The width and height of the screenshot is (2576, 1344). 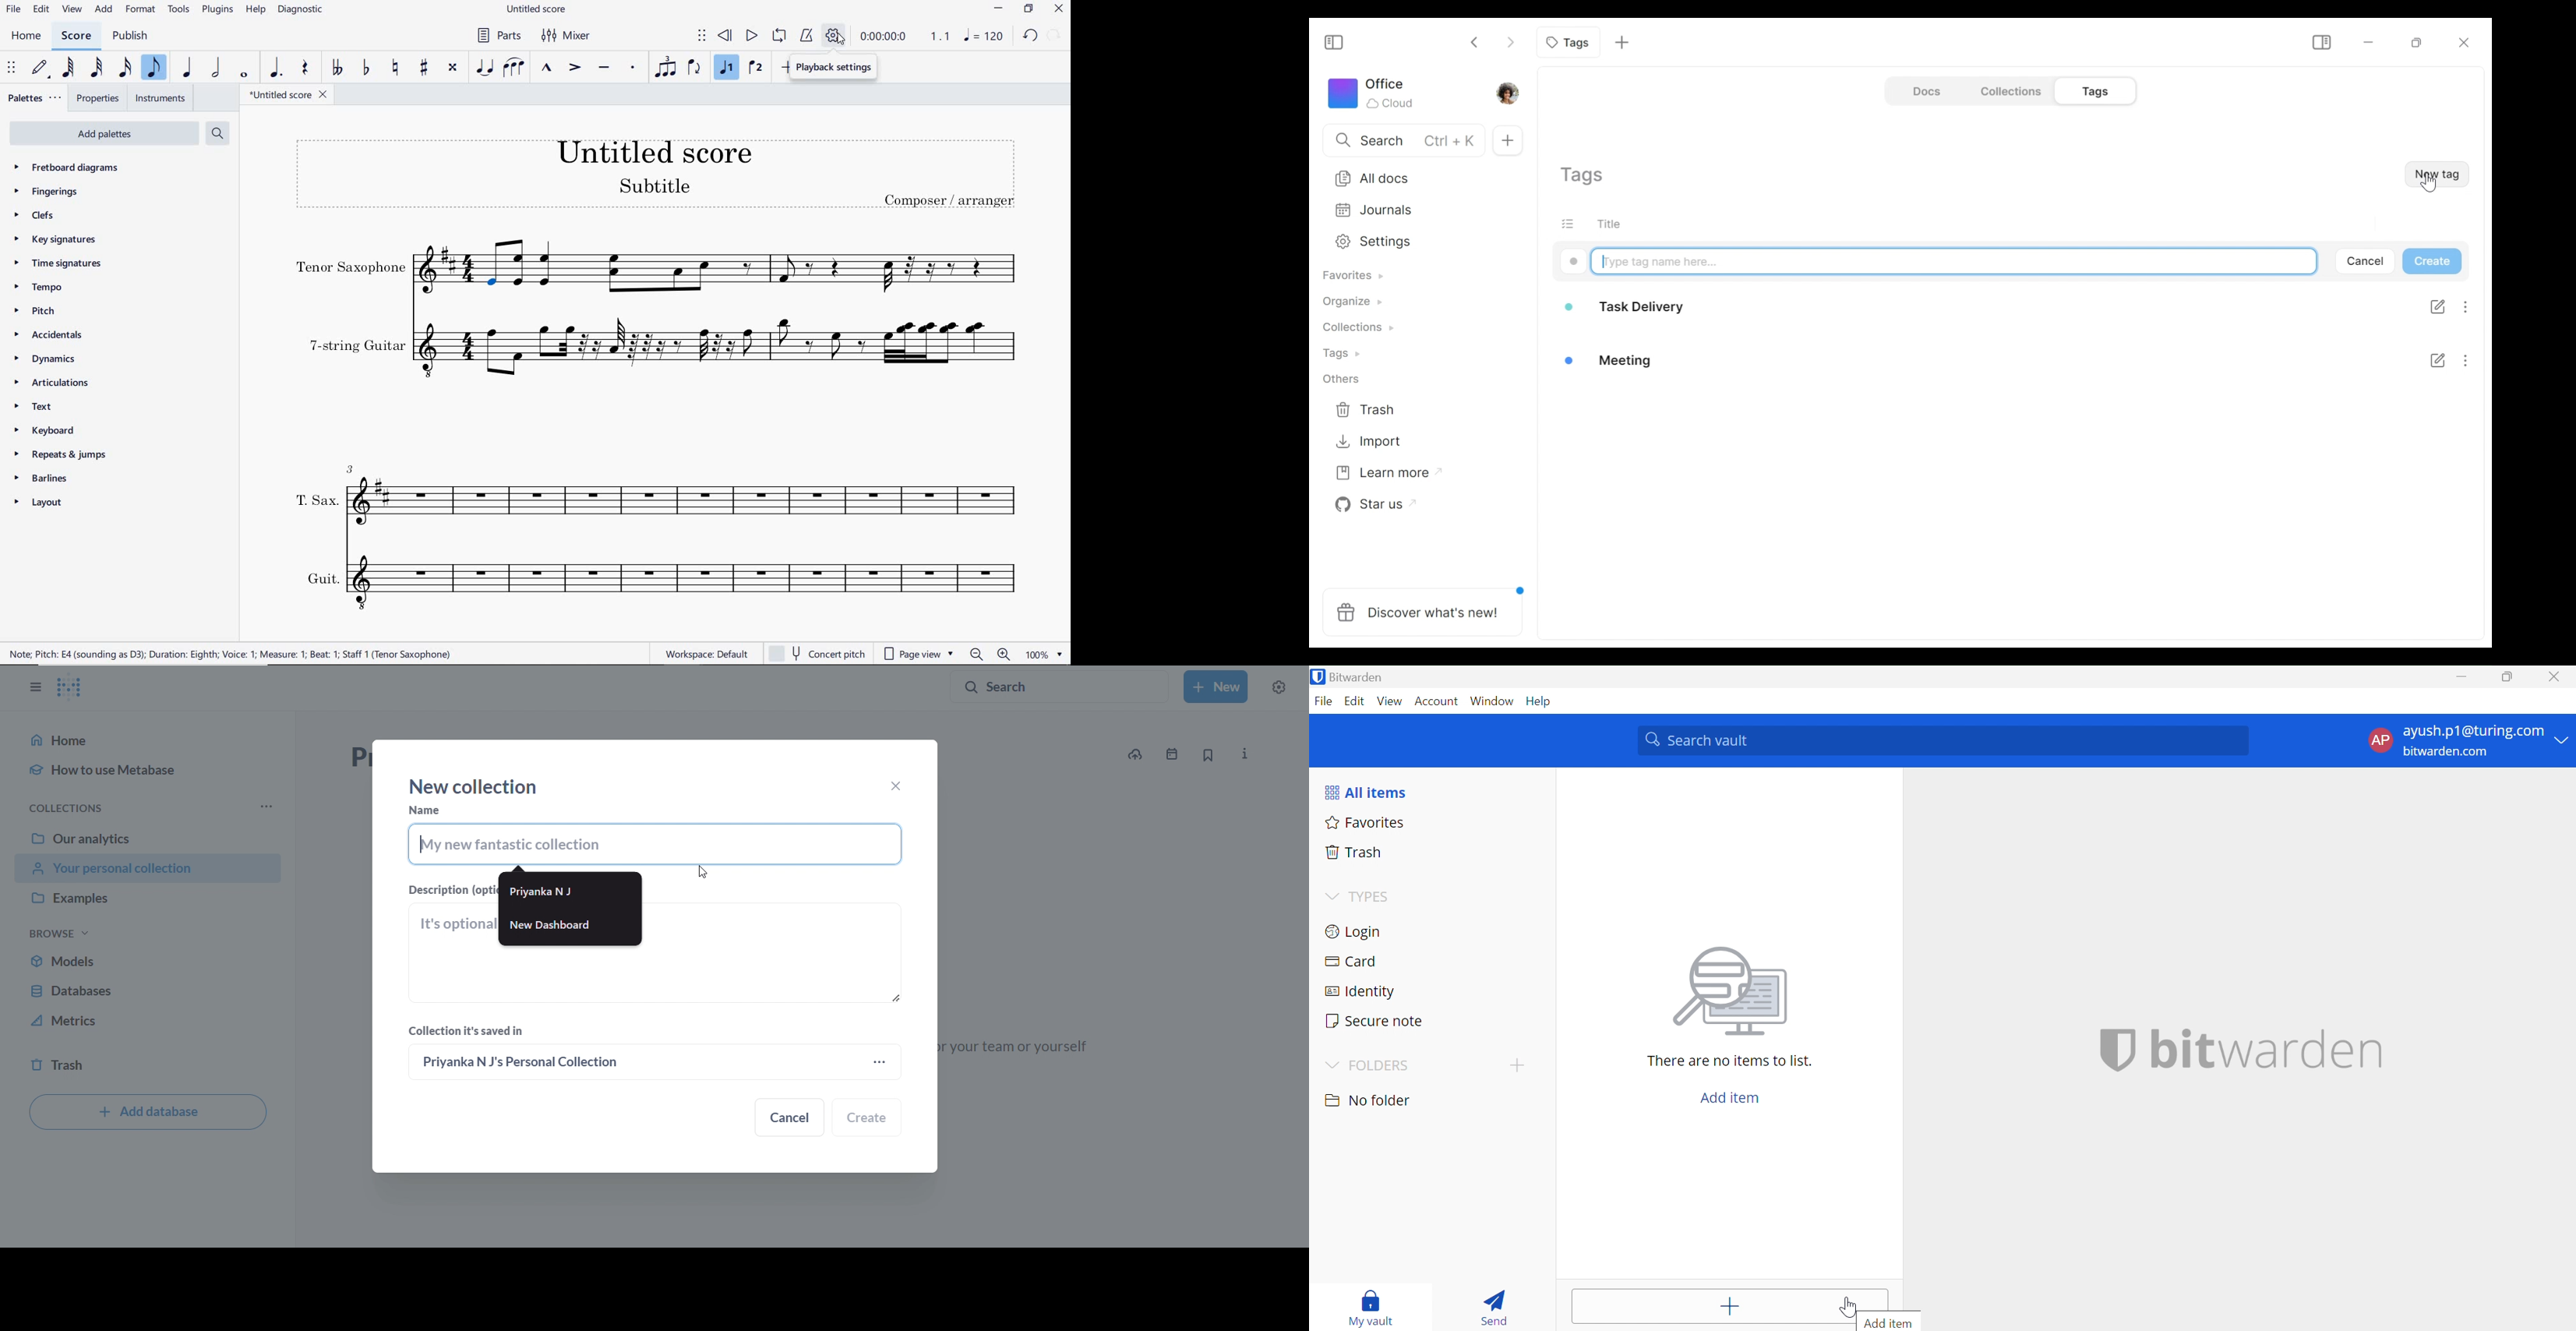 What do you see at coordinates (52, 382) in the screenshot?
I see `ARTICULATIONS` at bounding box center [52, 382].